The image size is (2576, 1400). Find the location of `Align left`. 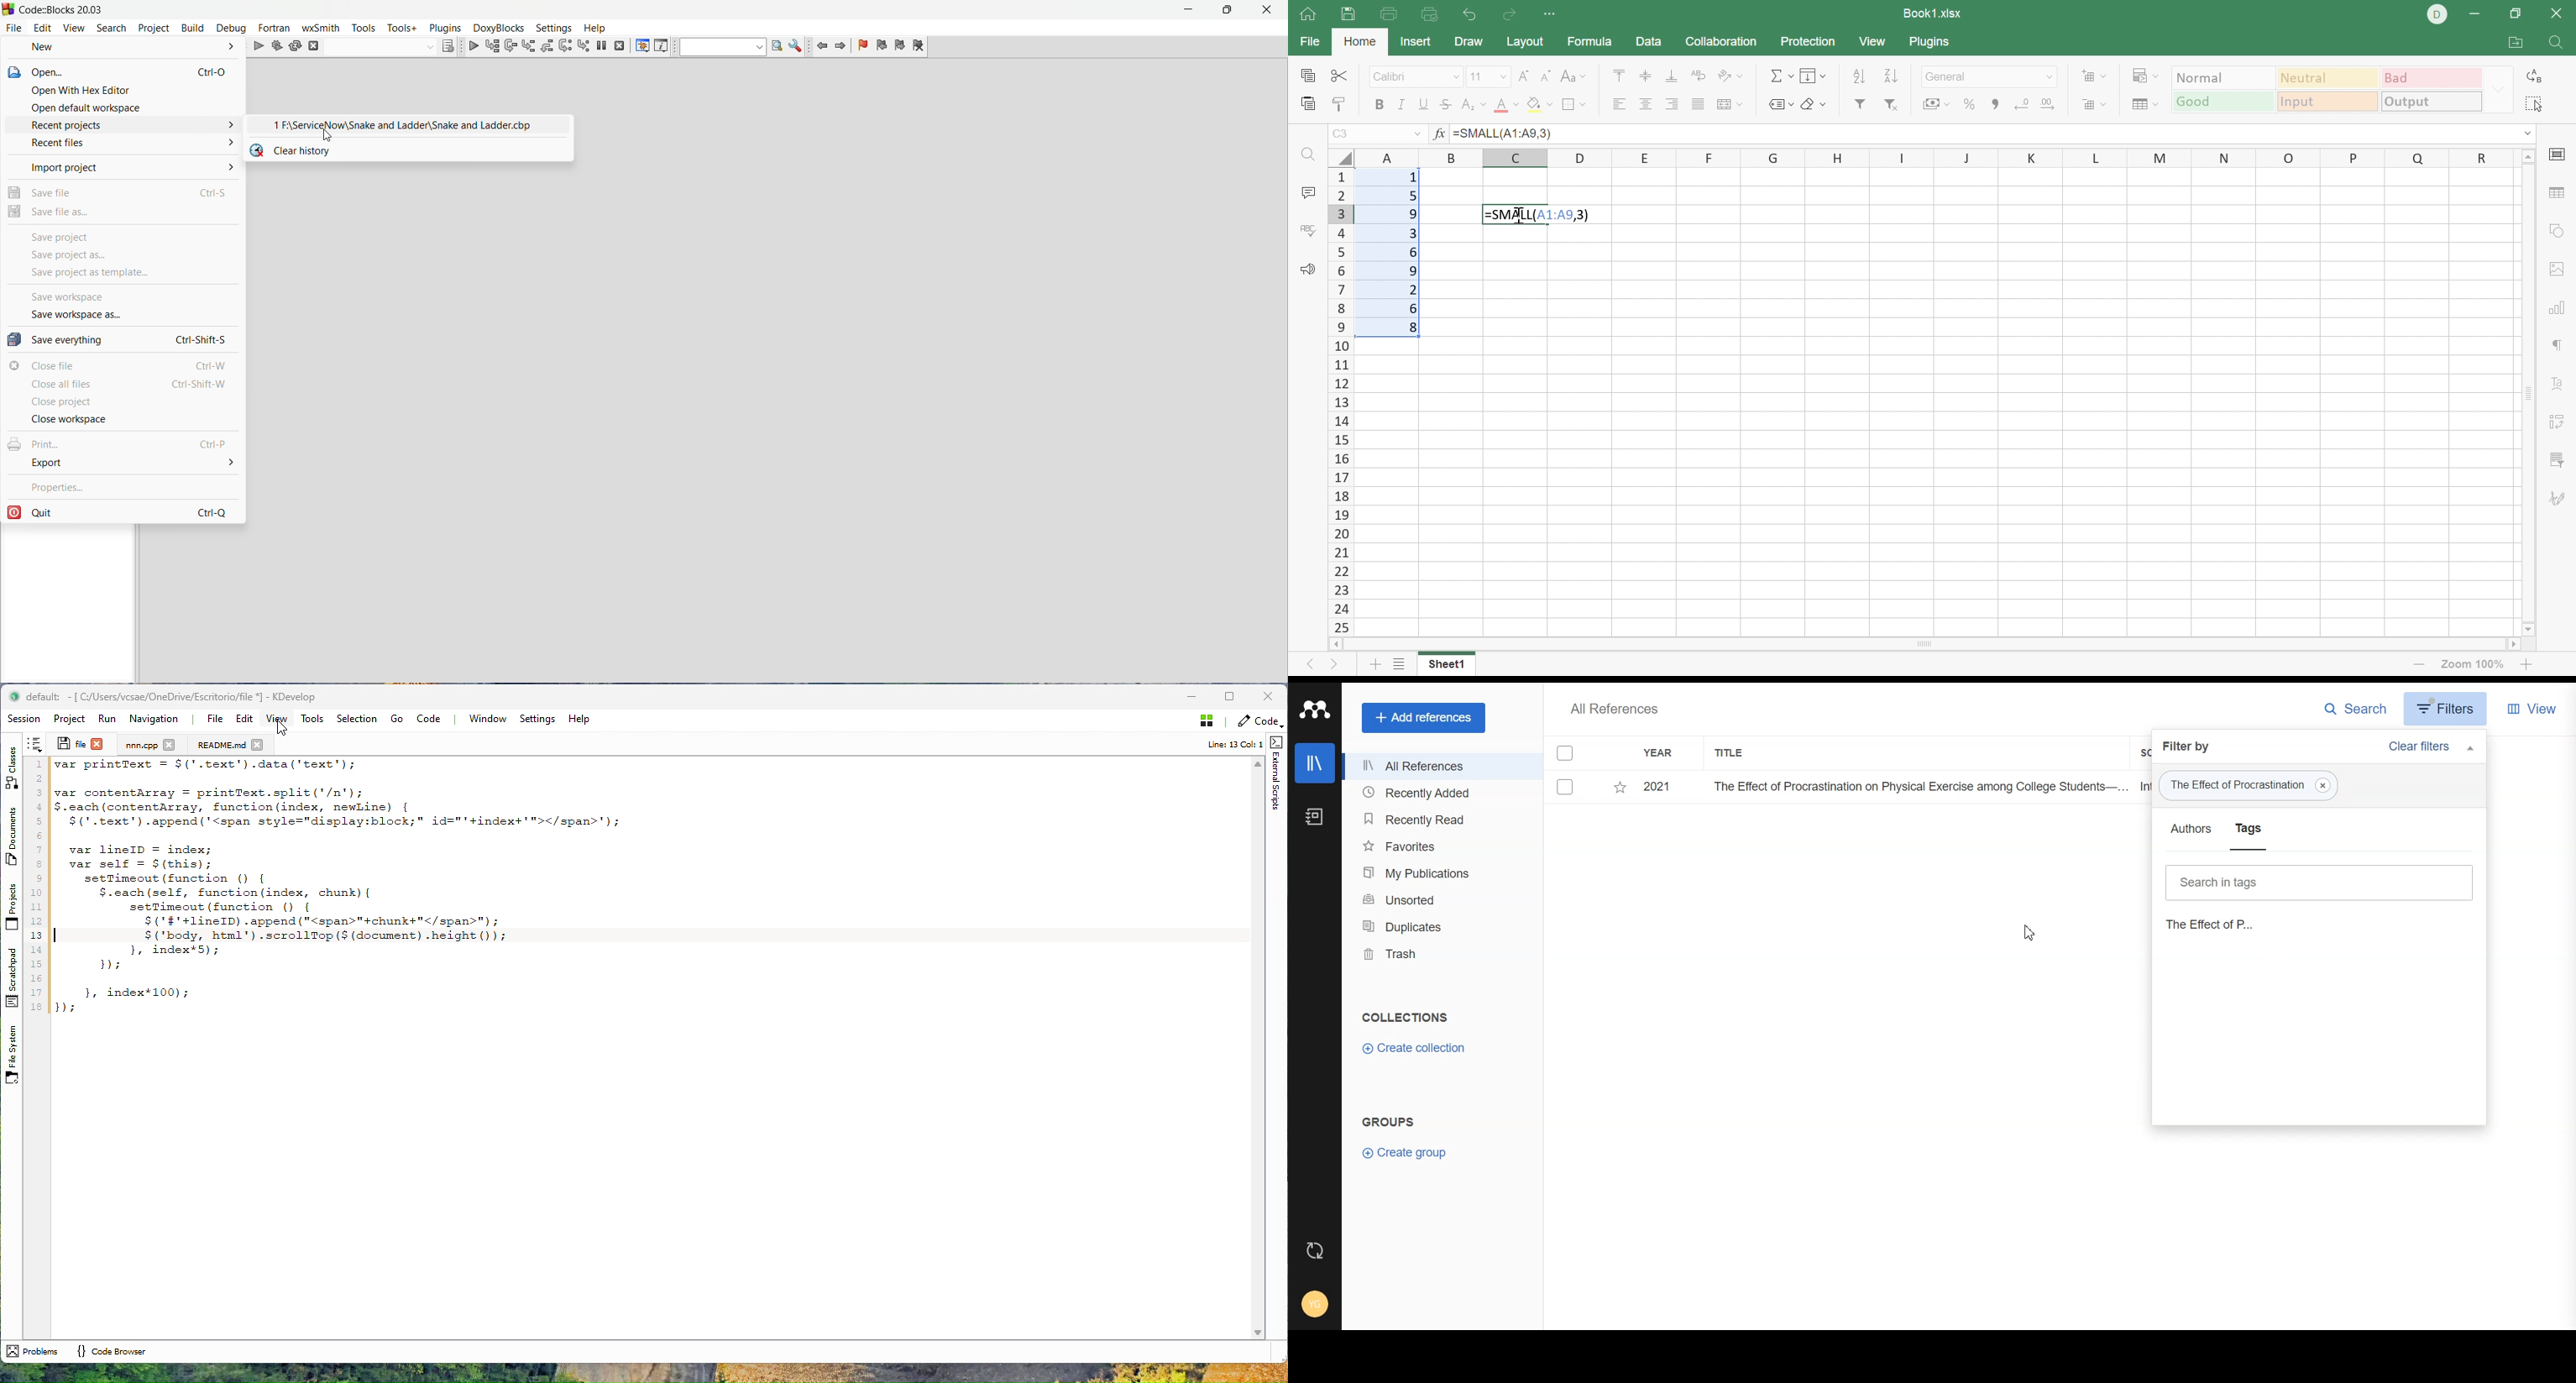

Align left is located at coordinates (1619, 104).